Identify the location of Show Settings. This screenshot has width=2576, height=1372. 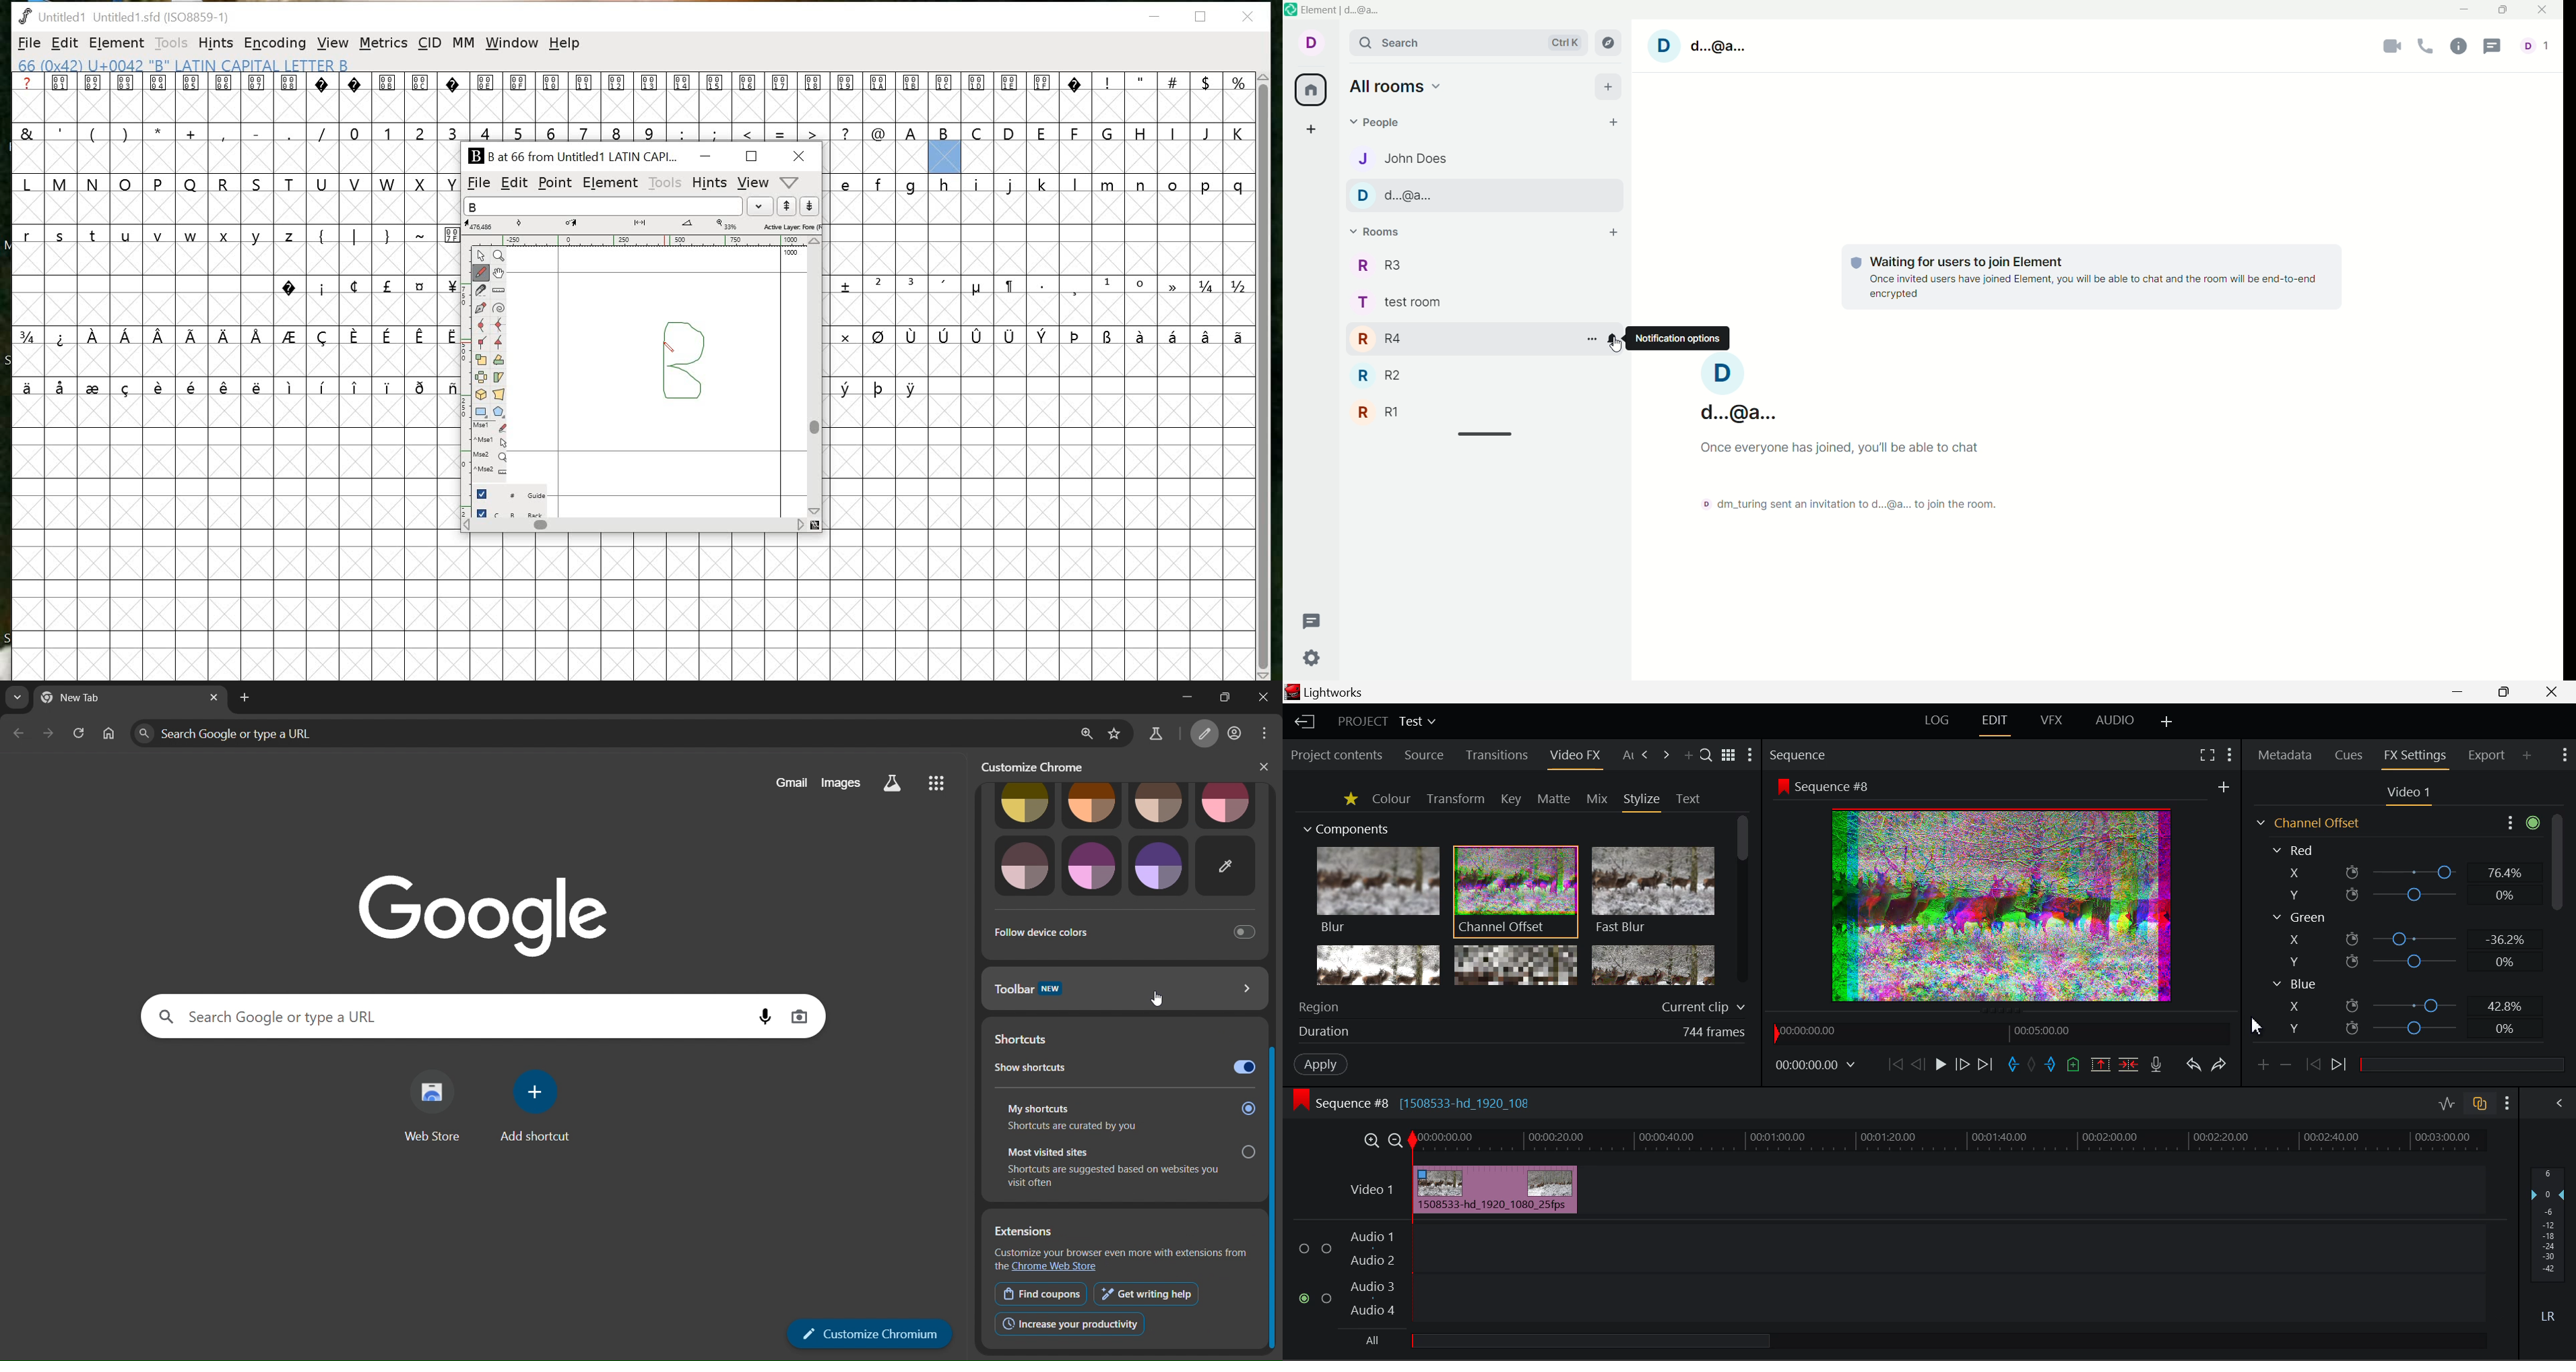
(2564, 755).